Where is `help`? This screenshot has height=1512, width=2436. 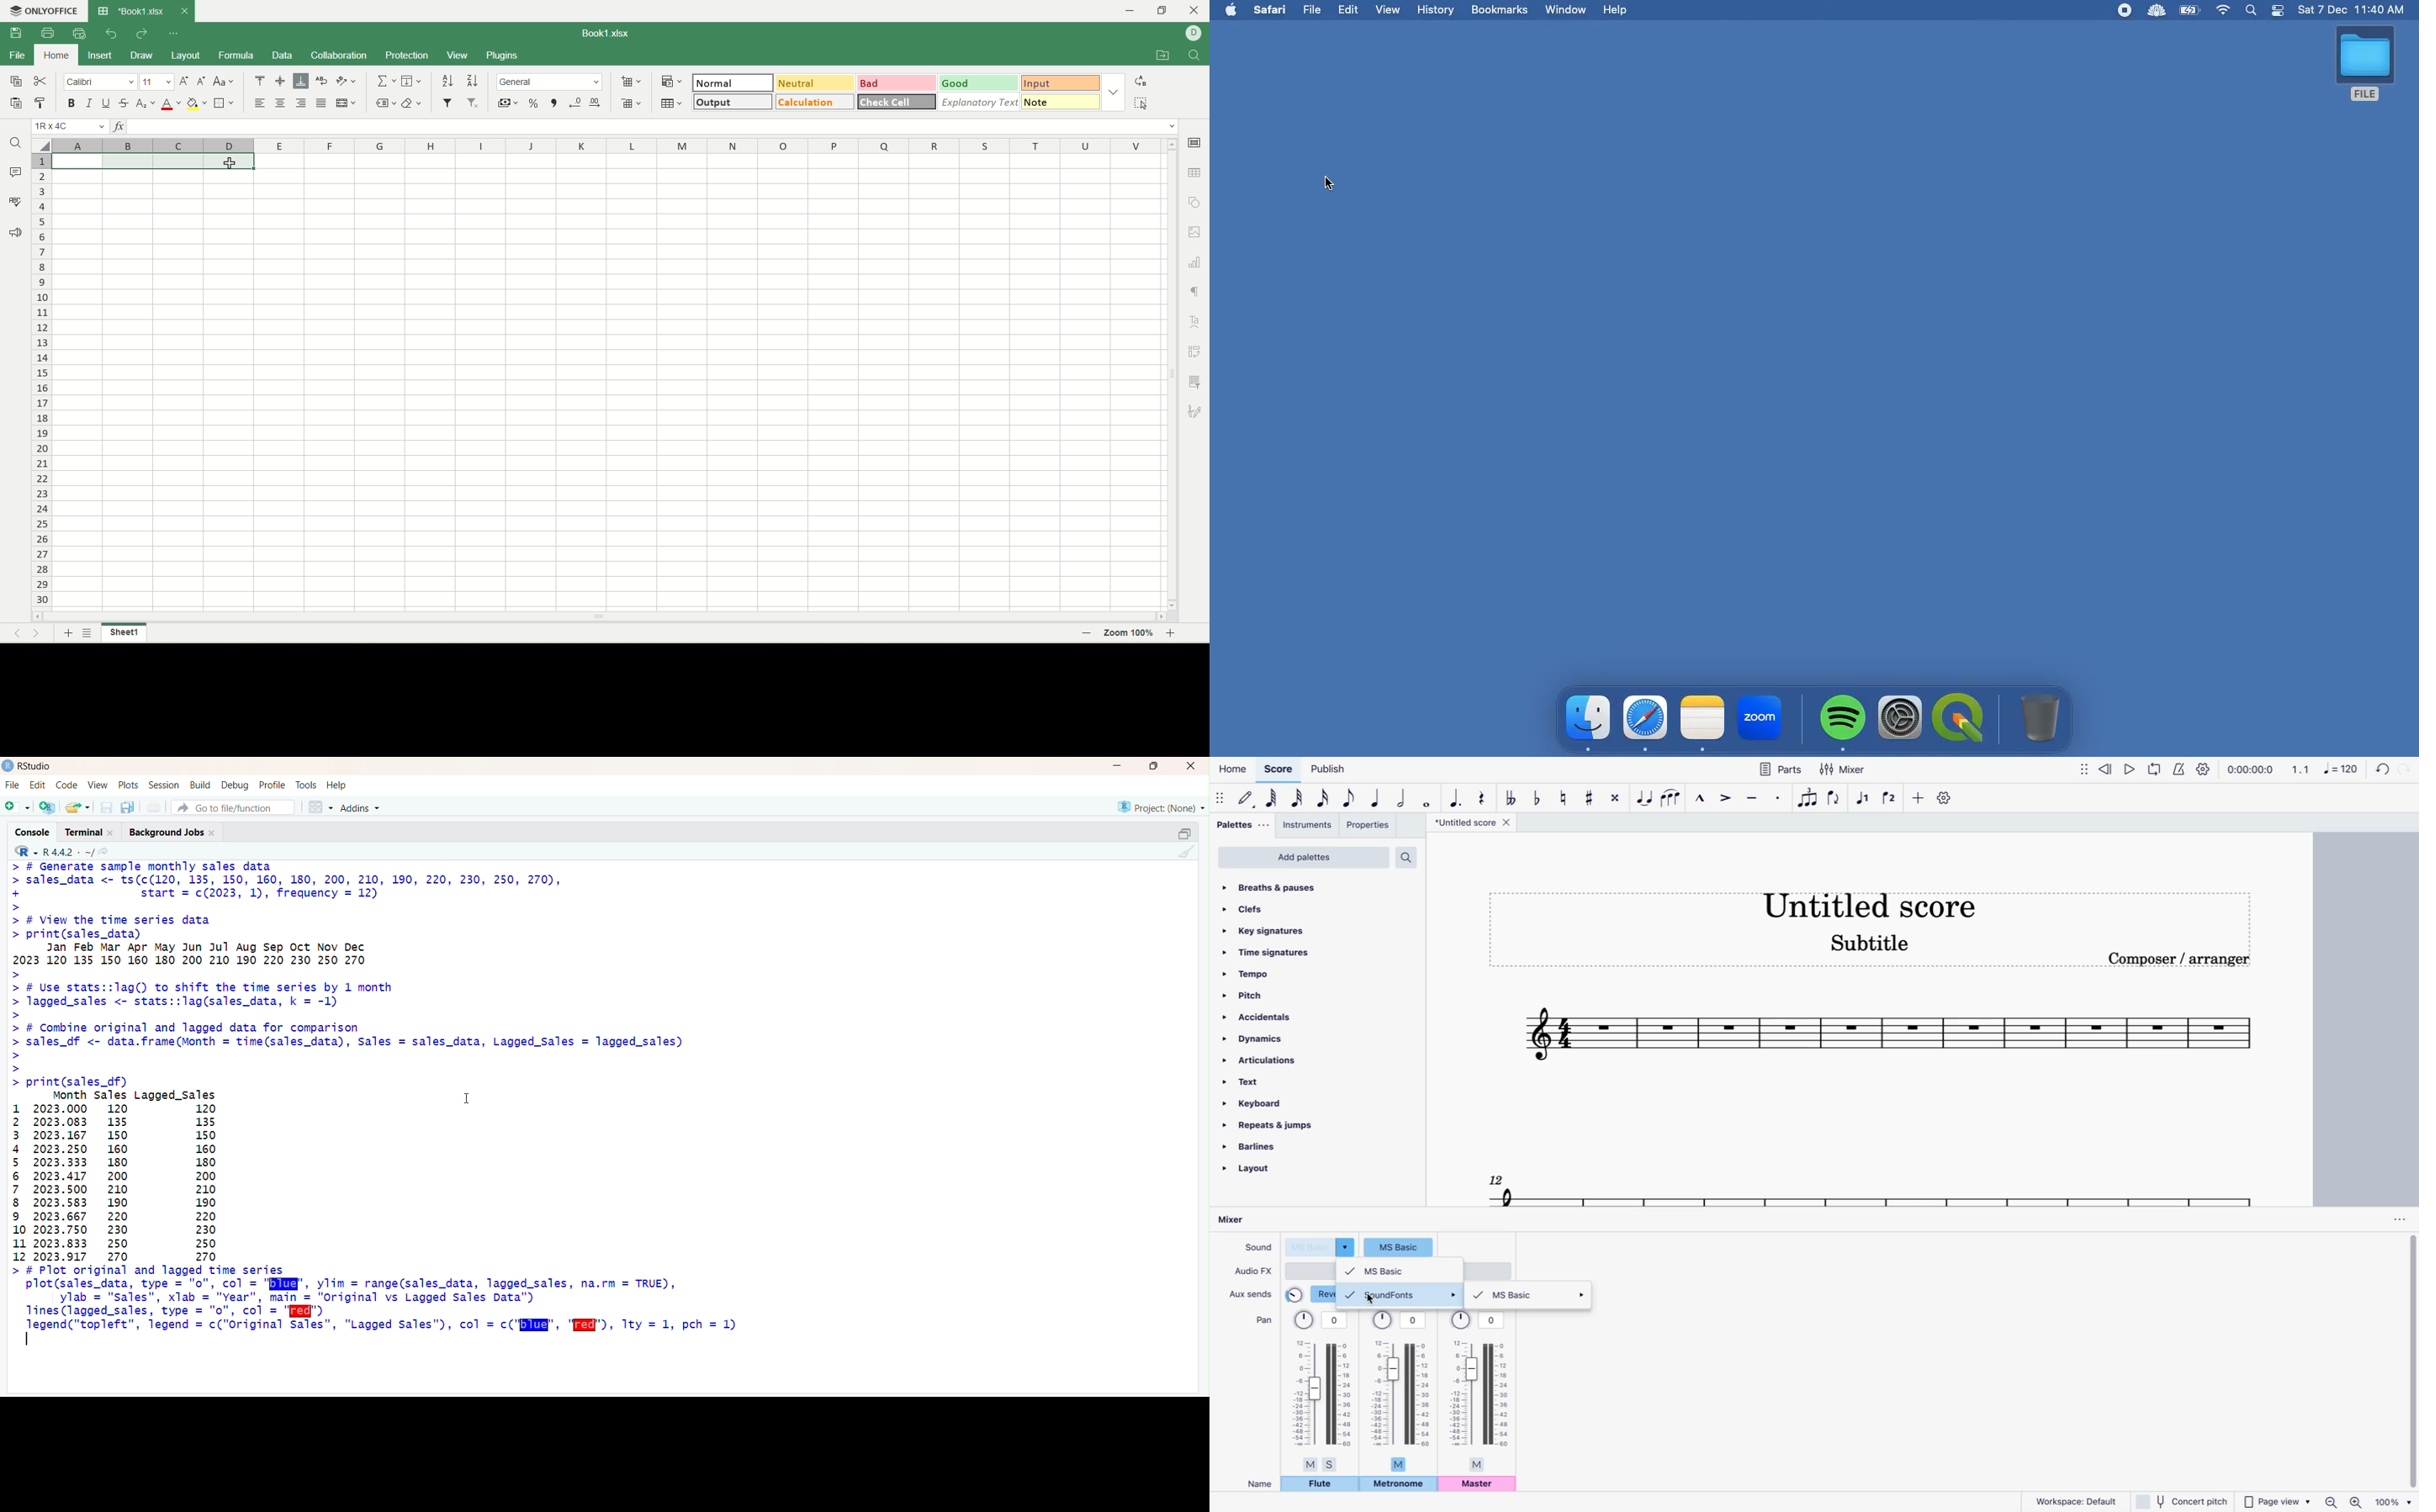 help is located at coordinates (339, 785).